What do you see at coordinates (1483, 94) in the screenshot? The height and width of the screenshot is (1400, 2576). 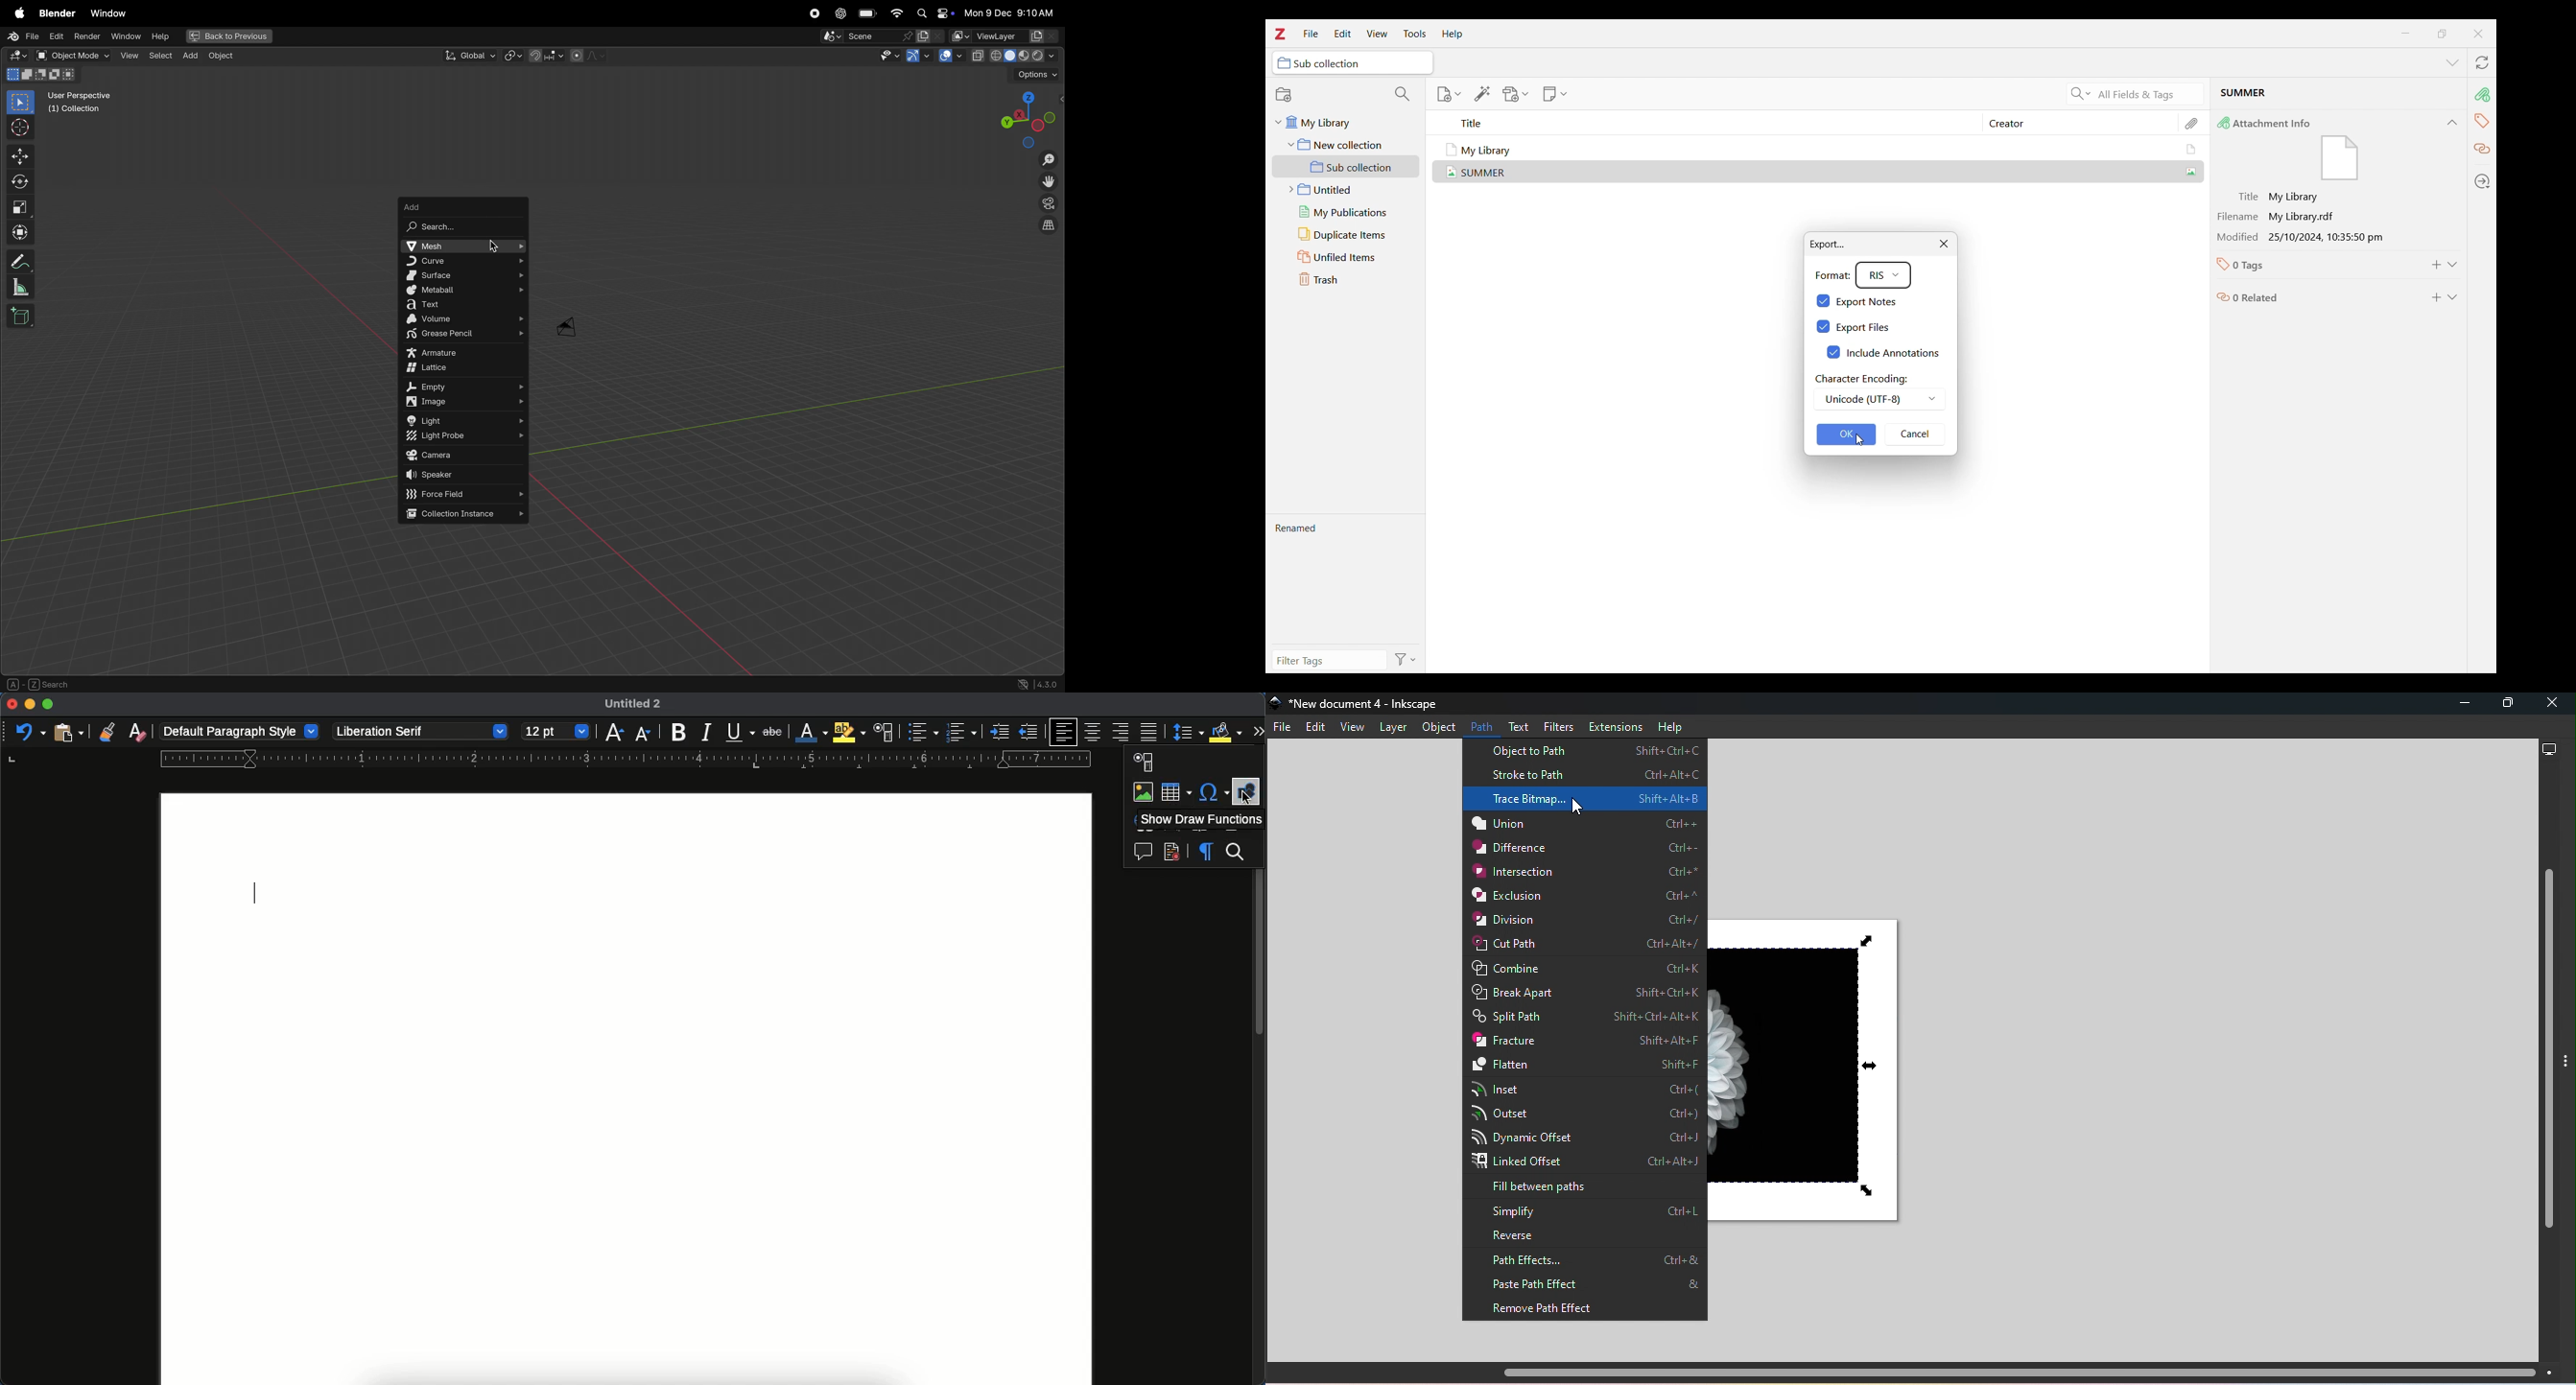 I see `Add item/s by identifier` at bounding box center [1483, 94].